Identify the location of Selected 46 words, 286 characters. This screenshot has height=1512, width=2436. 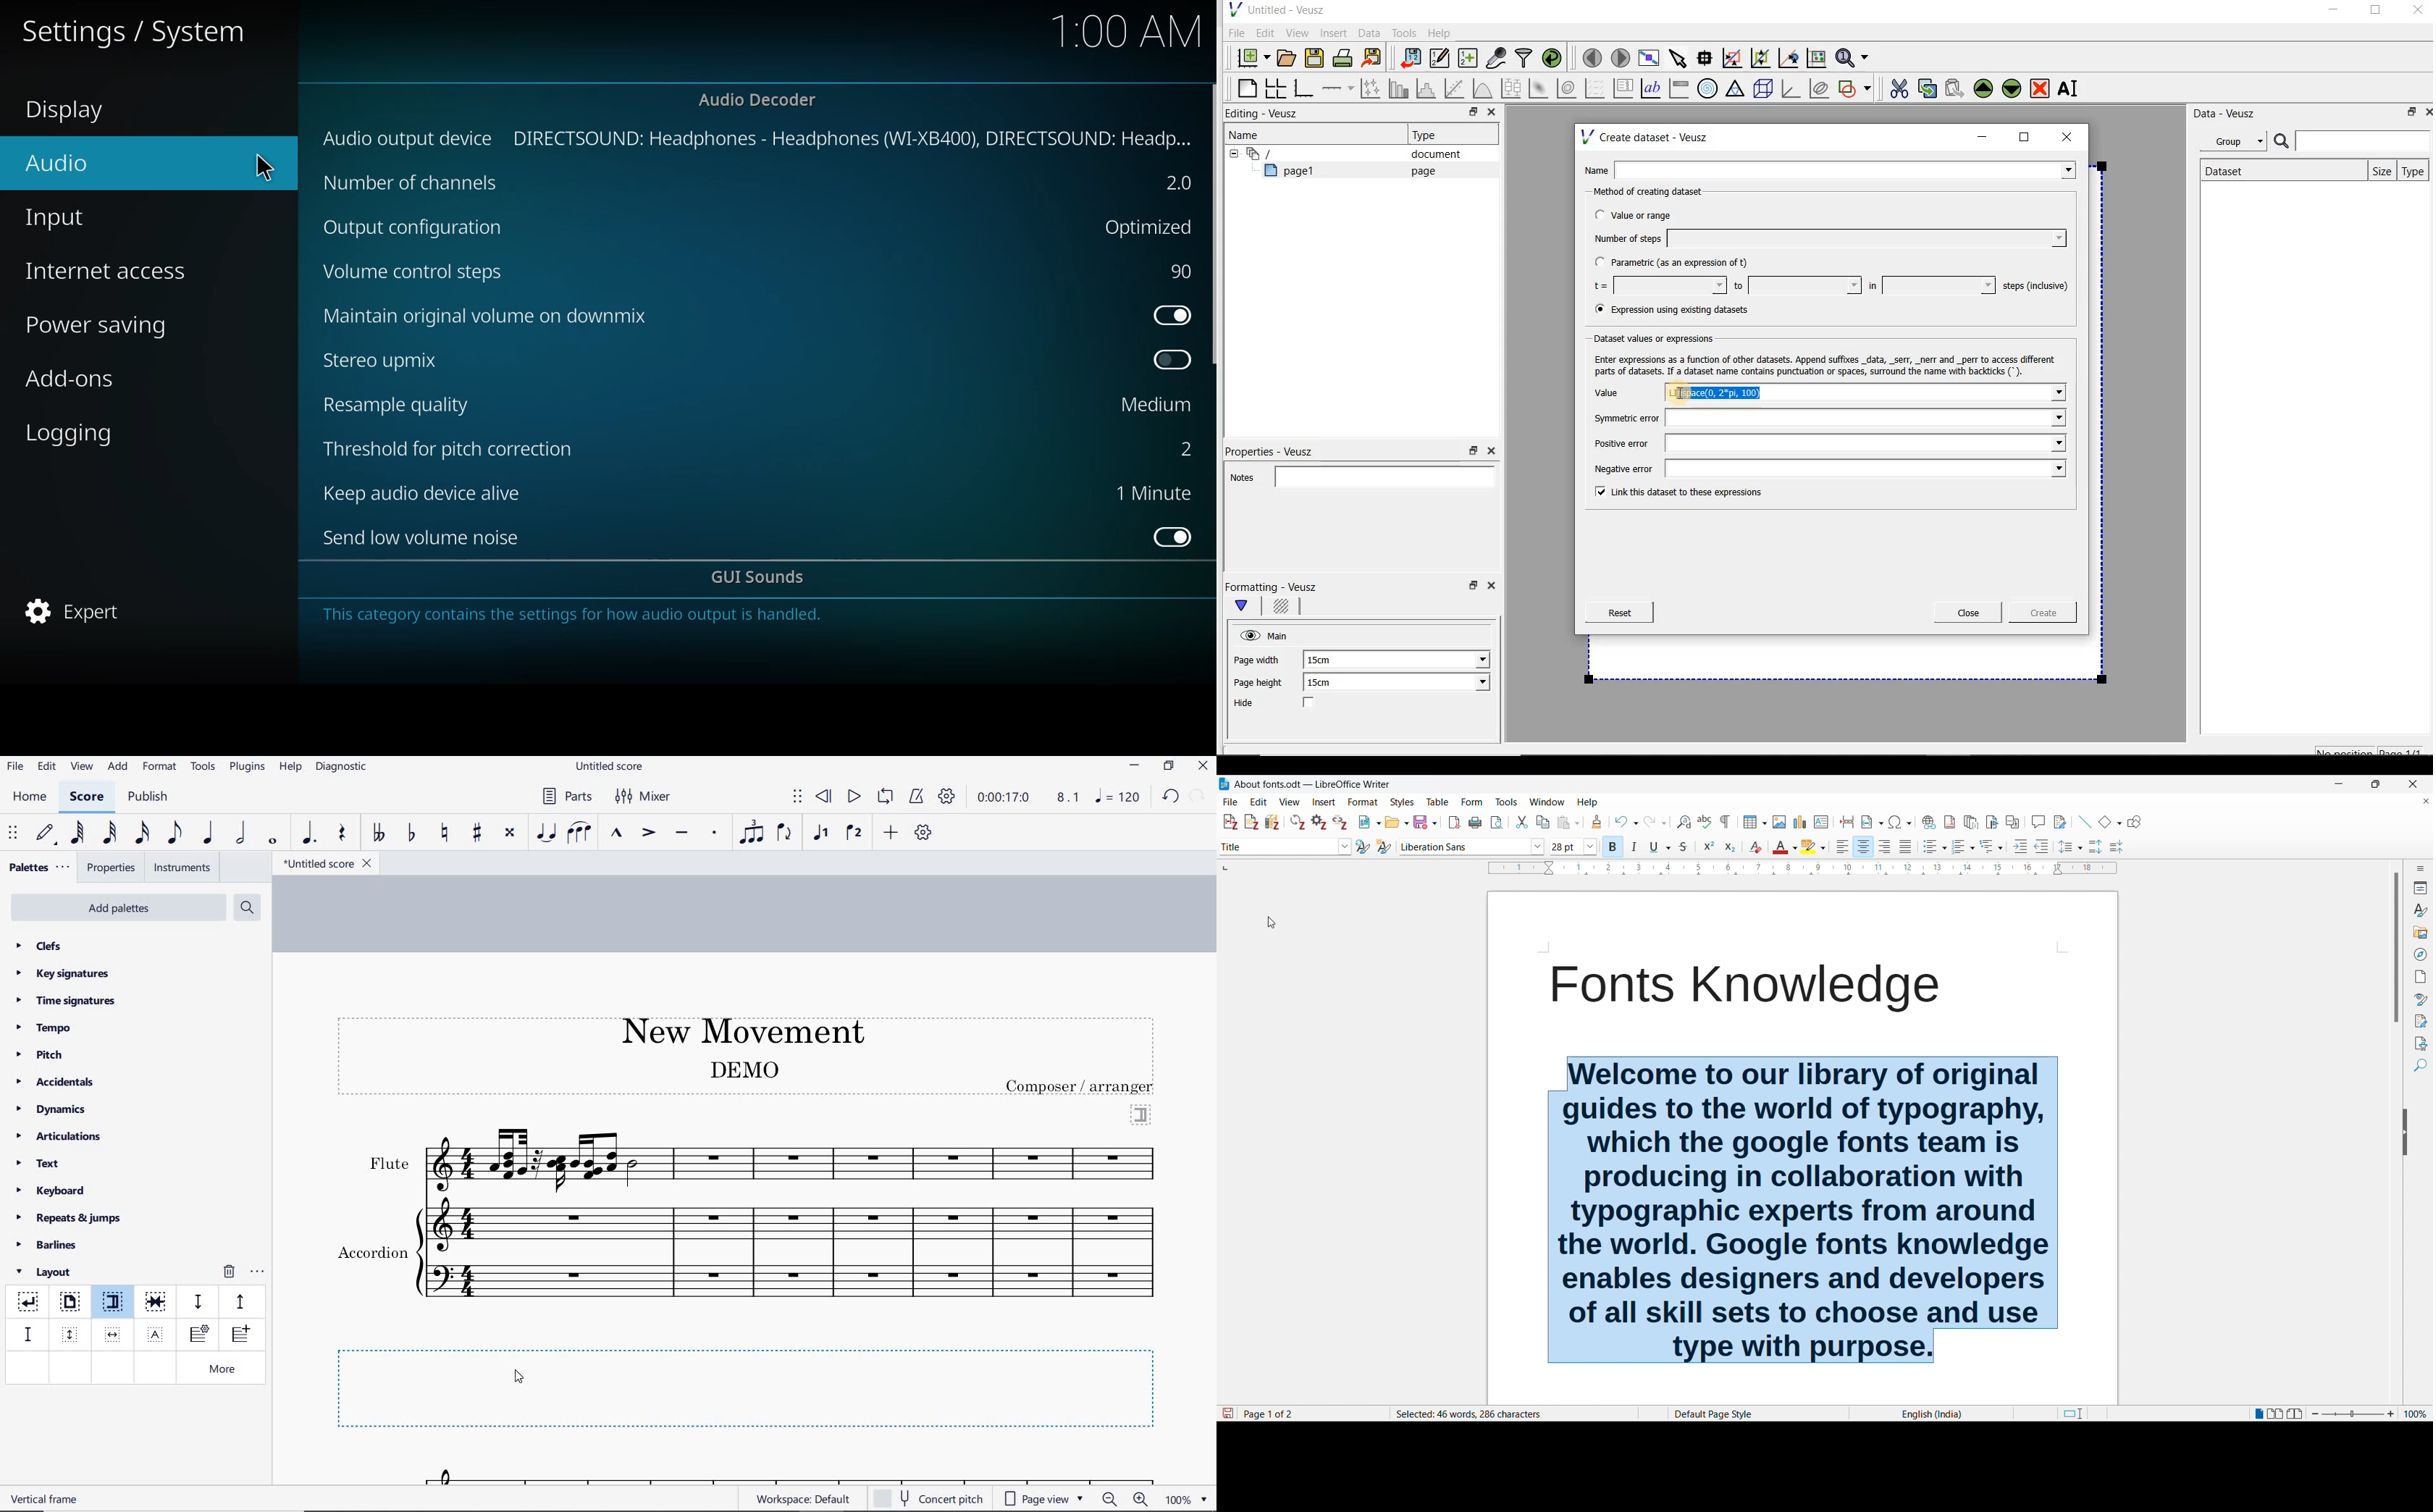
(1471, 1414).